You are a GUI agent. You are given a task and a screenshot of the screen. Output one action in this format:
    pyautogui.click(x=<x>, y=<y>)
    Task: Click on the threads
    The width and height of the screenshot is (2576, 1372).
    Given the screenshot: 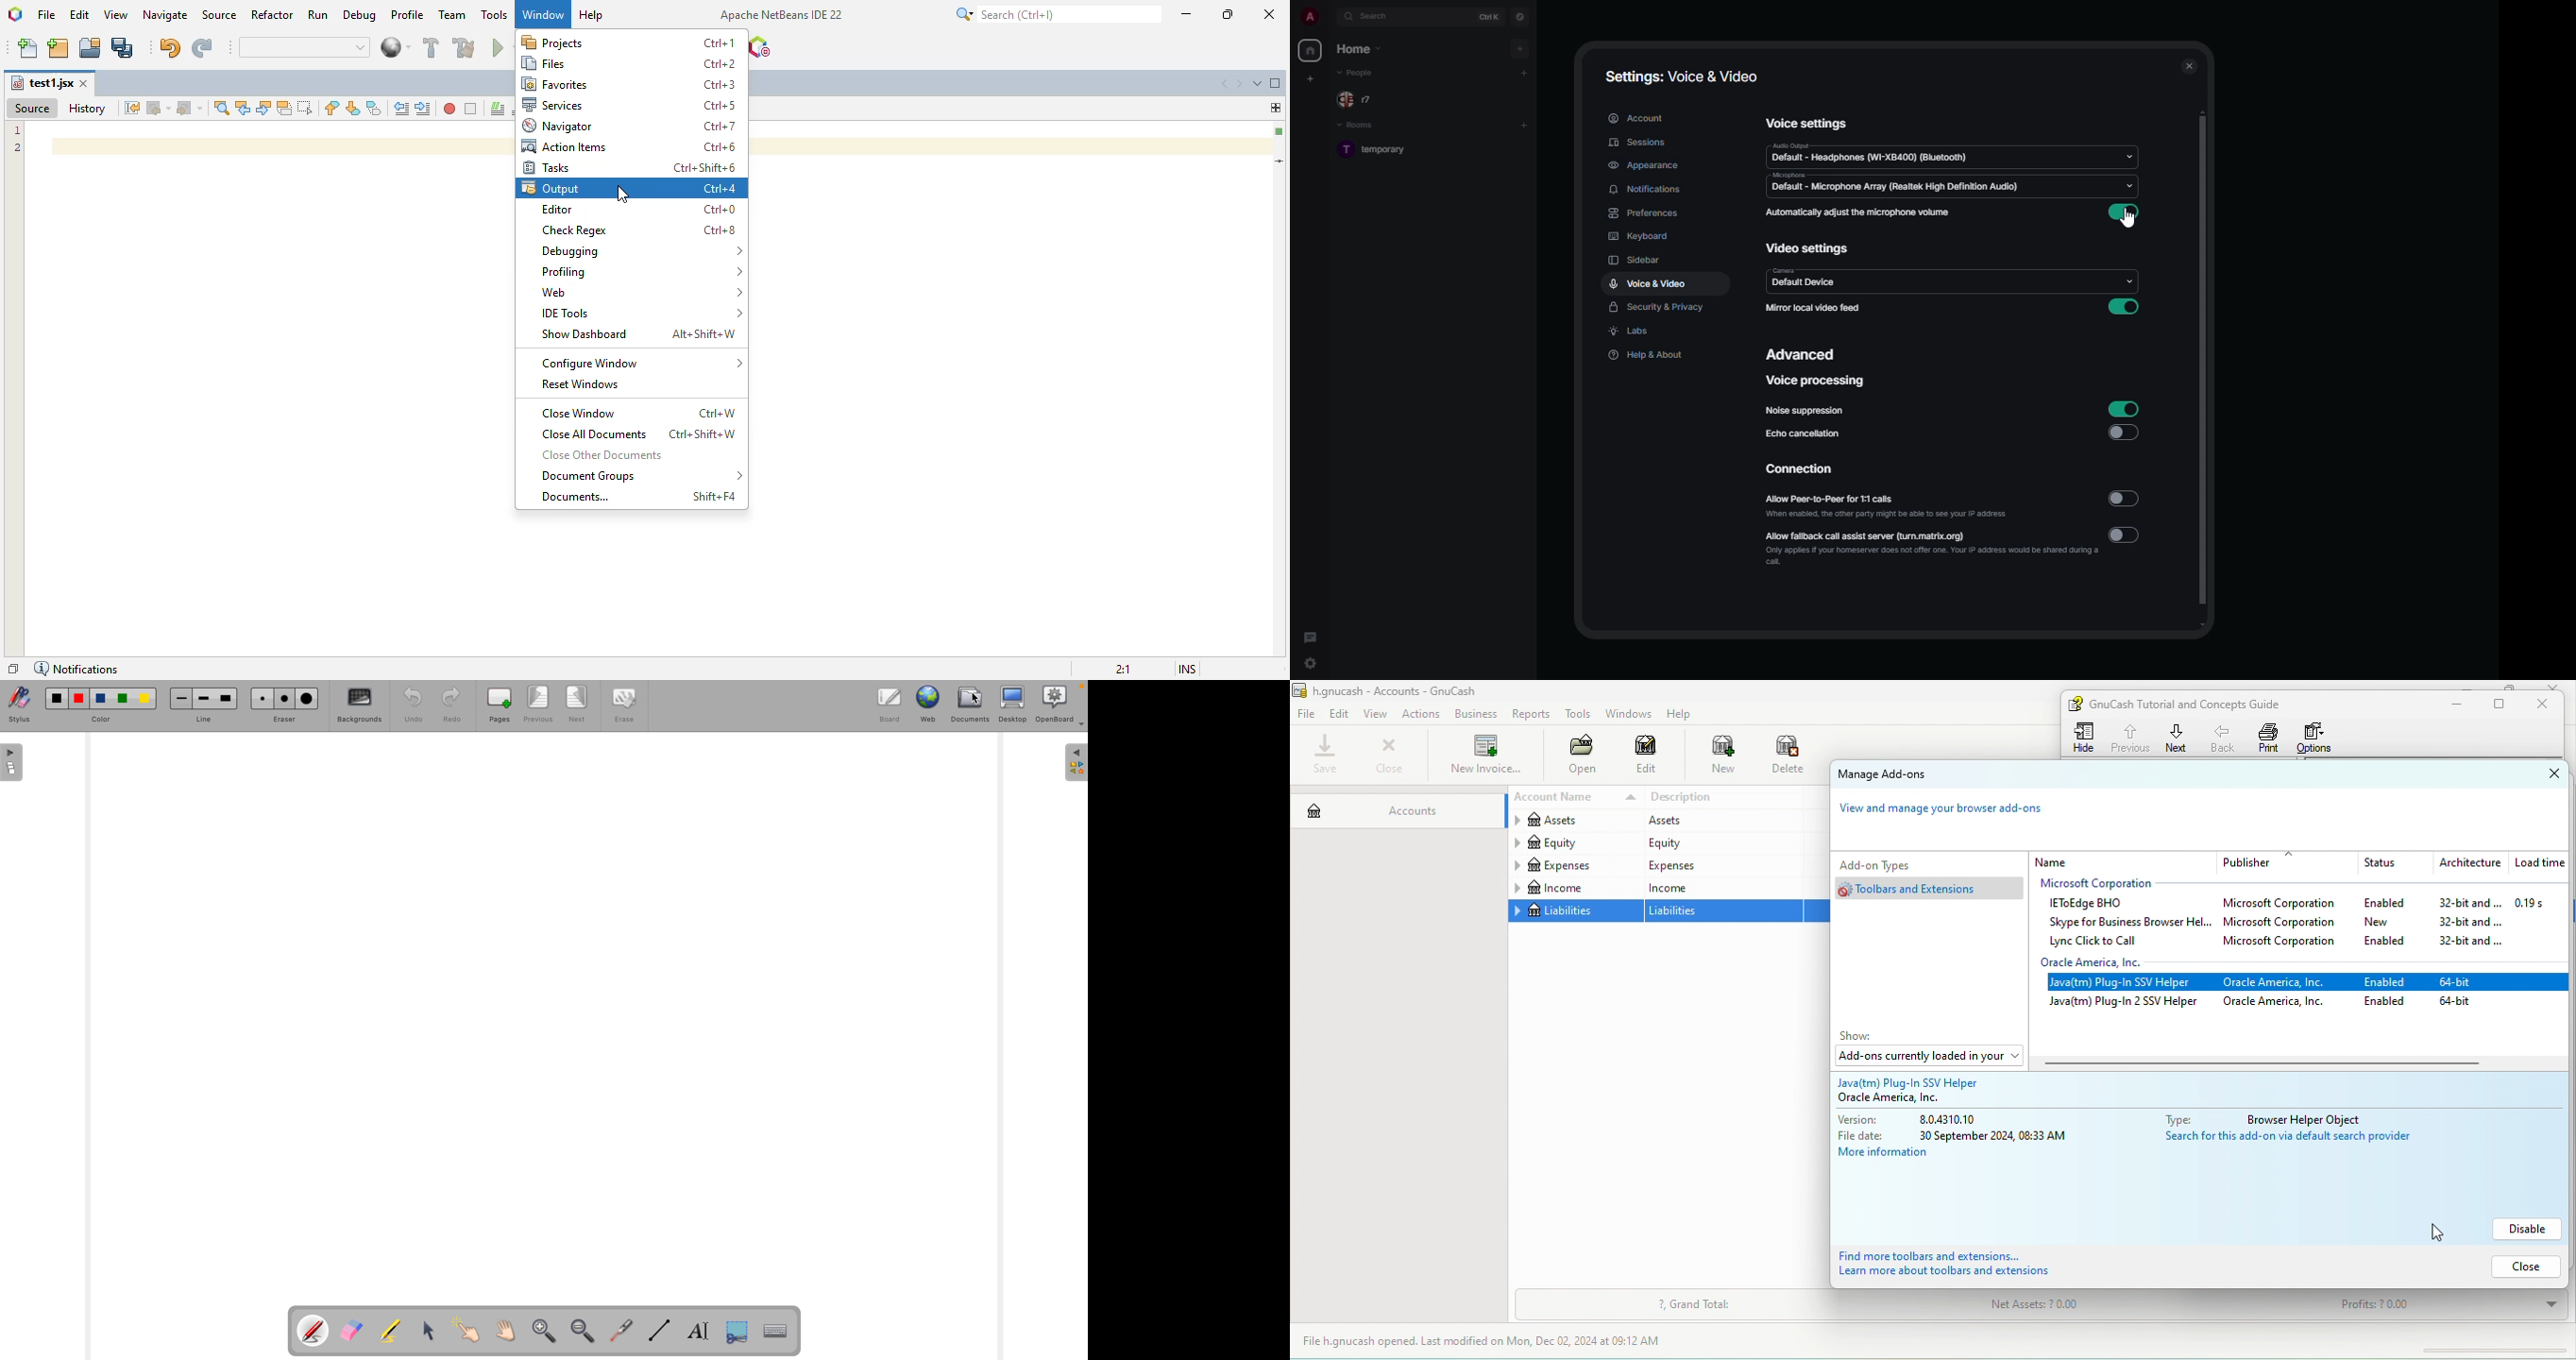 What is the action you would take?
    pyautogui.click(x=1312, y=632)
    